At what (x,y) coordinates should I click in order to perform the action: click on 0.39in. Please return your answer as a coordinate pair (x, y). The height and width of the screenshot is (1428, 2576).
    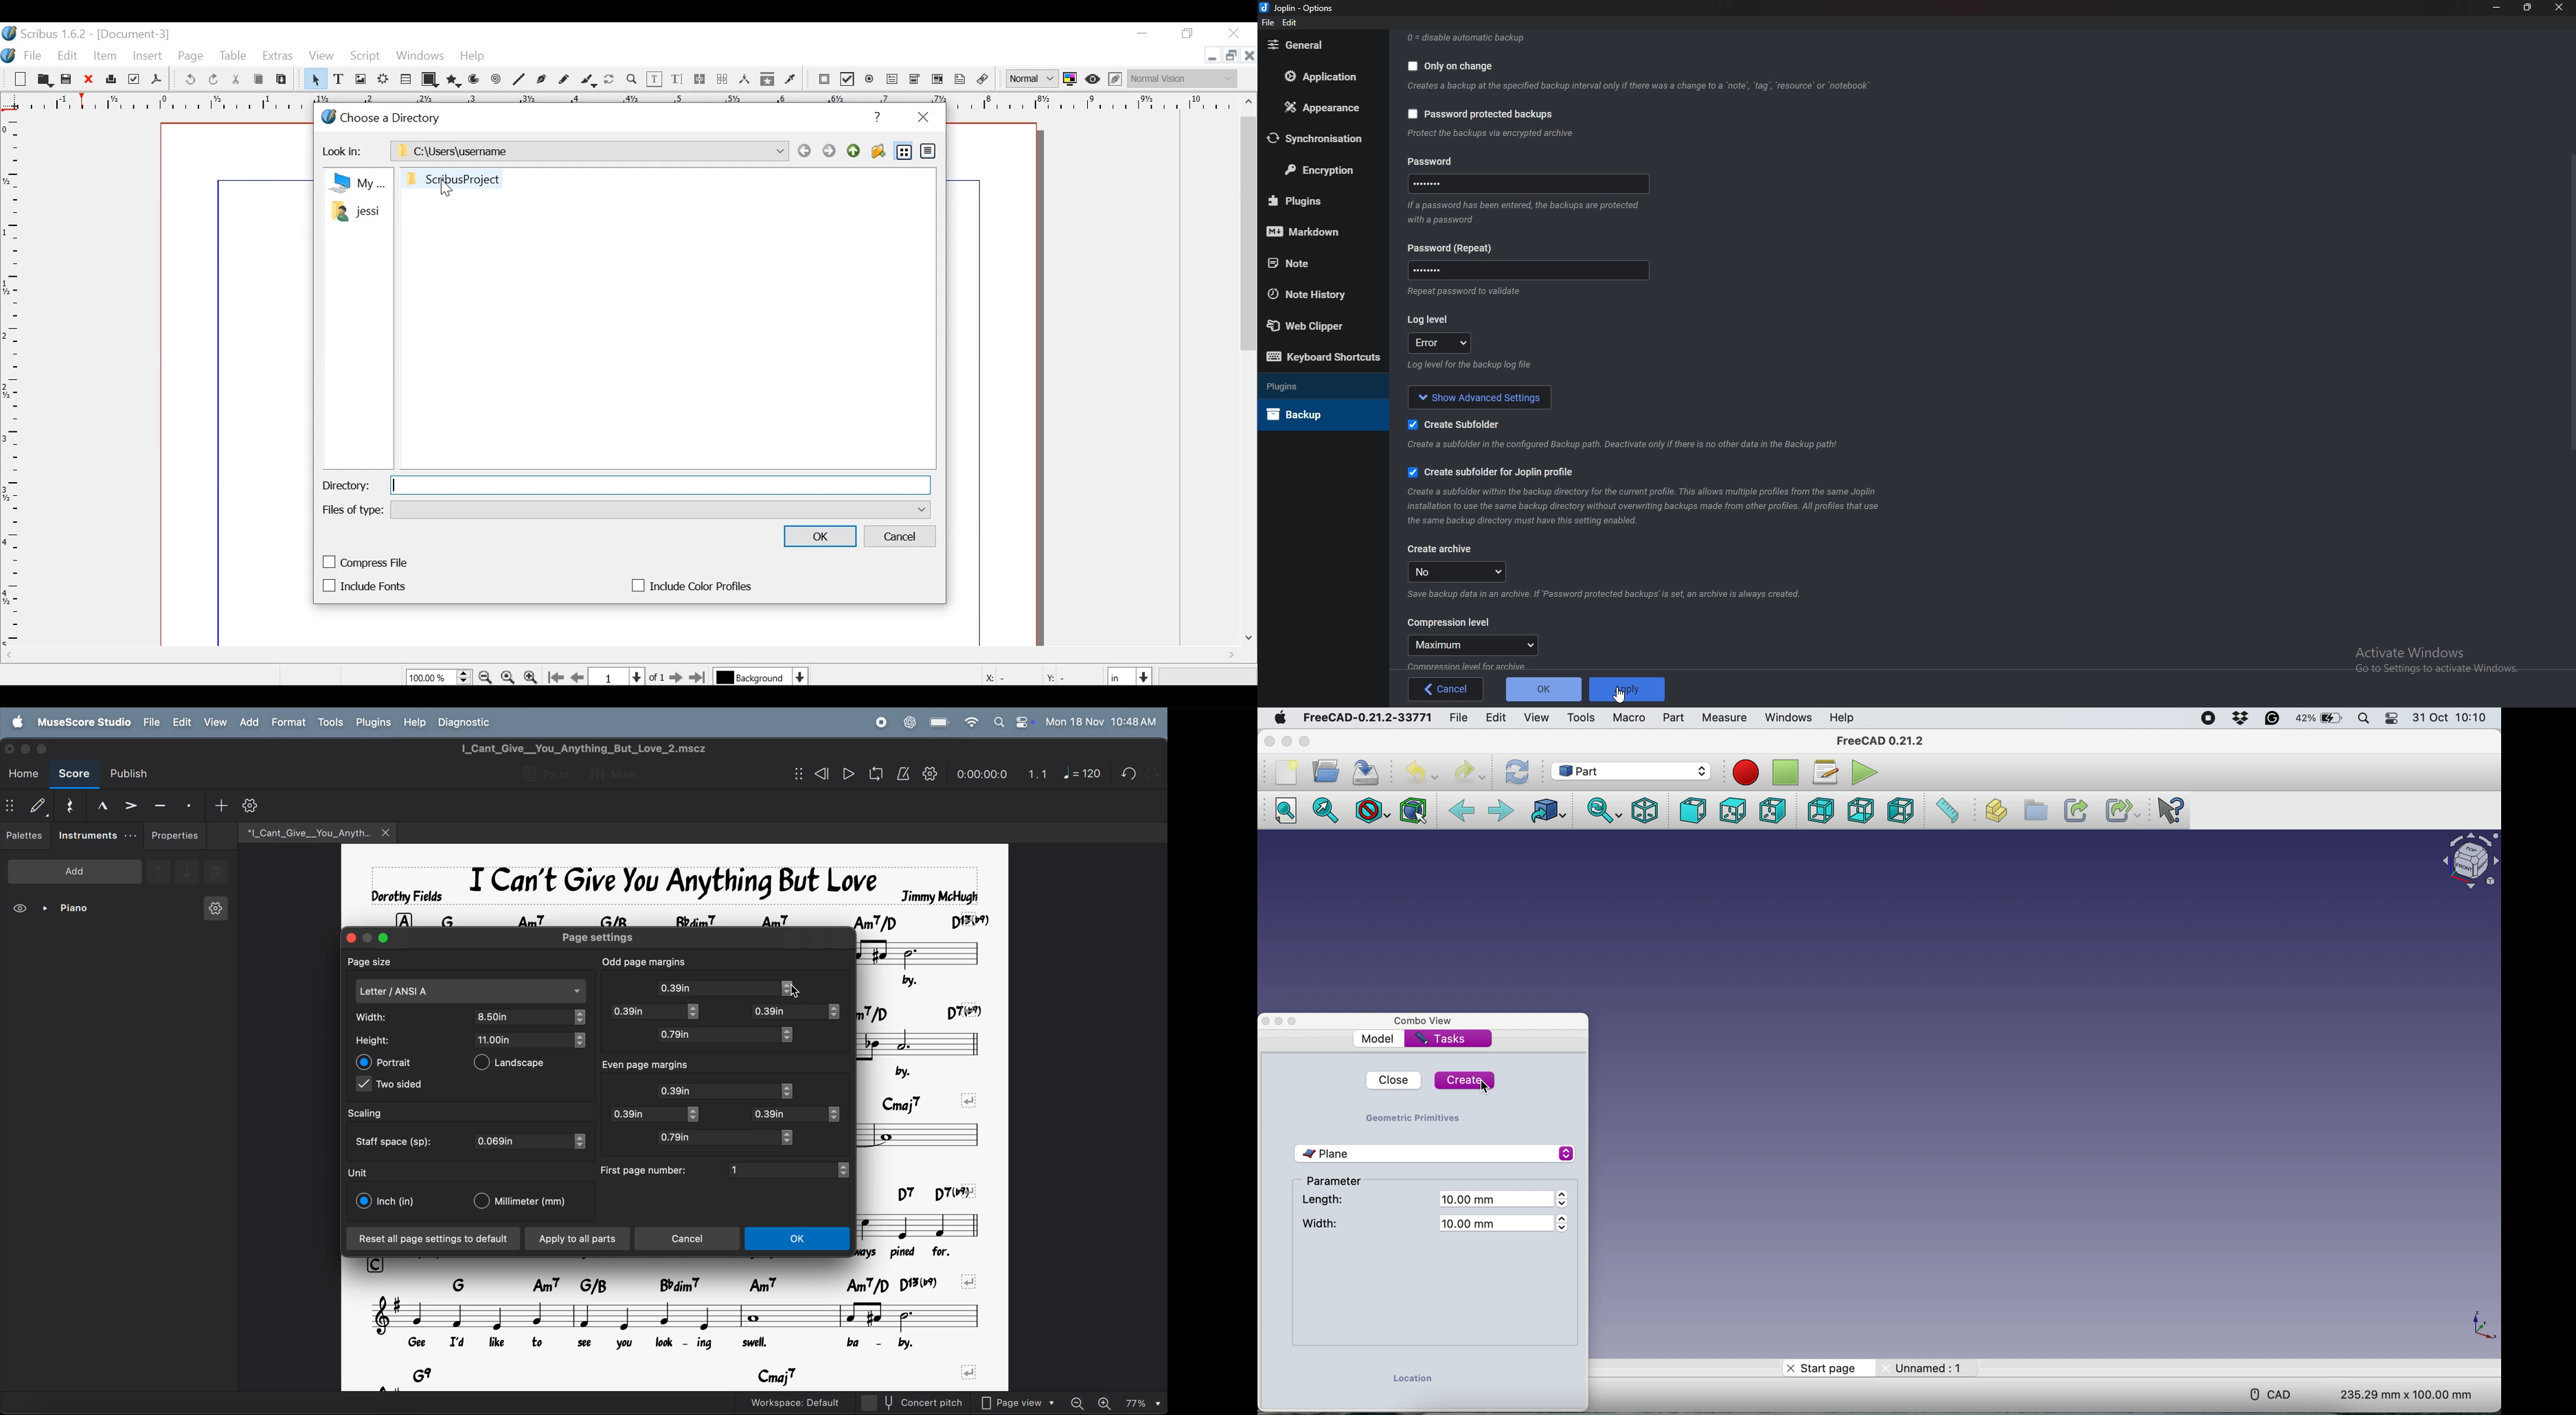
    Looking at the image, I should click on (719, 1091).